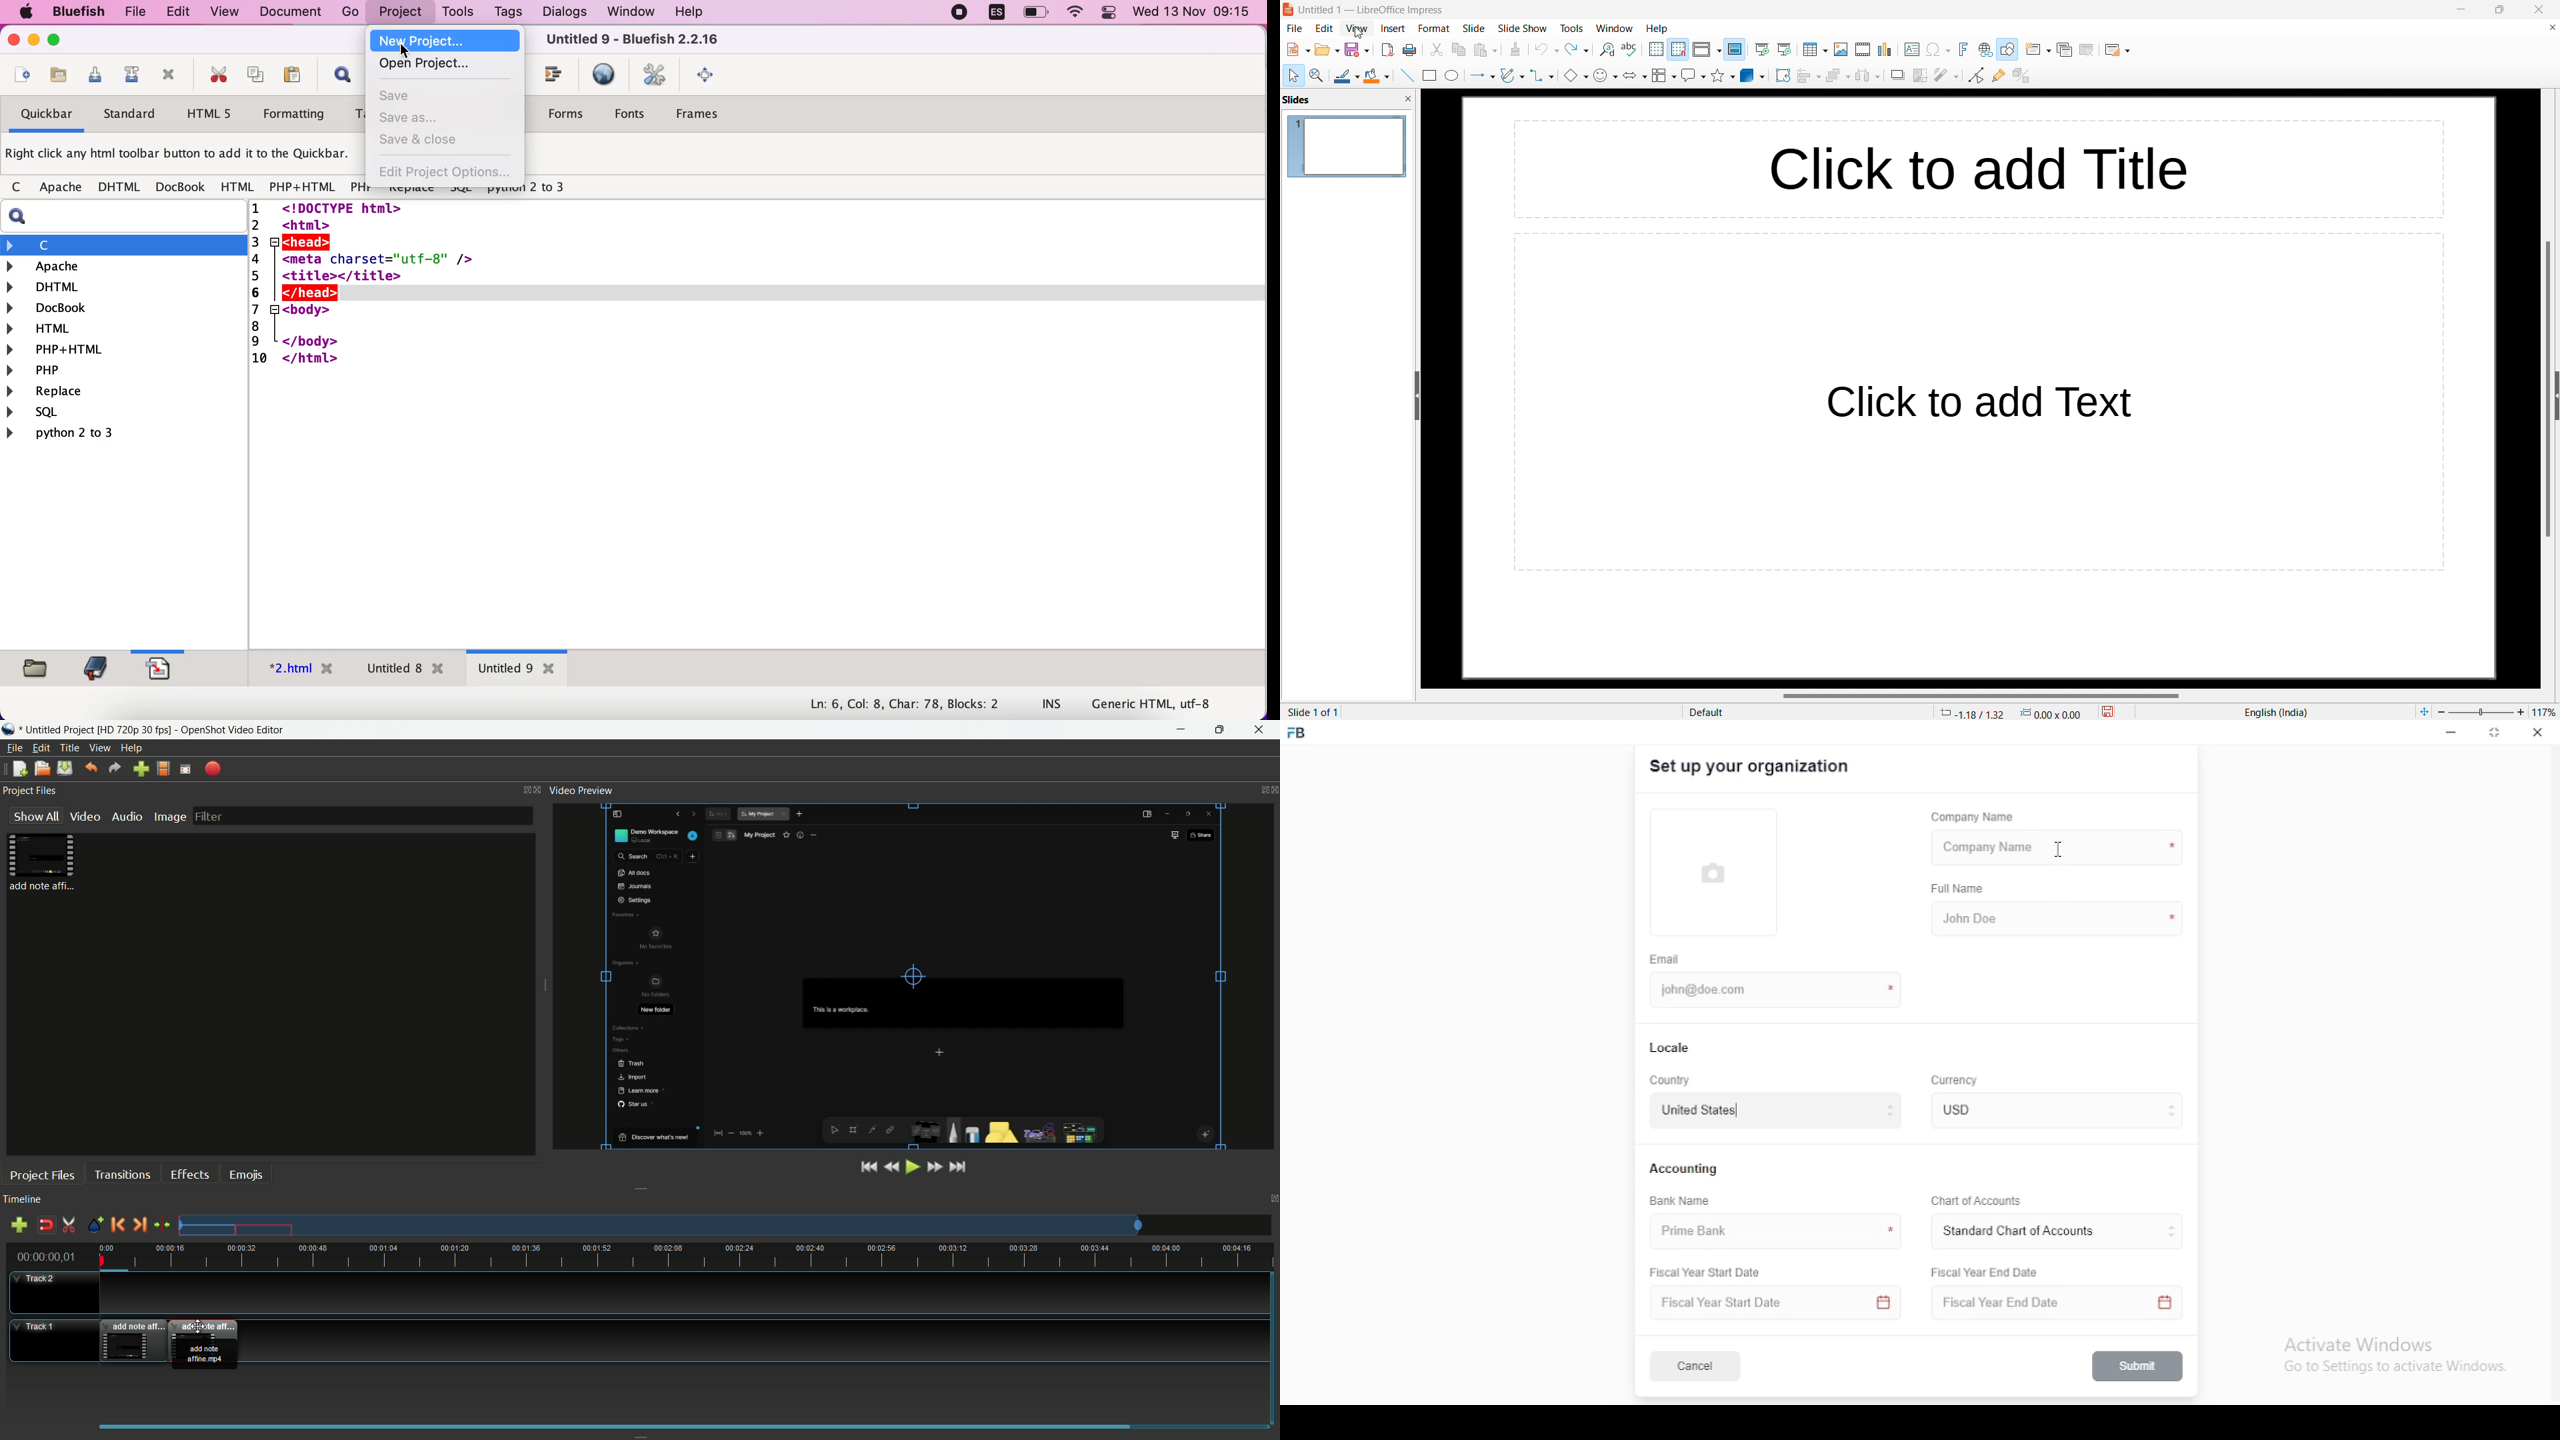 This screenshot has width=2576, height=1456. I want to click on rewind, so click(890, 1167).